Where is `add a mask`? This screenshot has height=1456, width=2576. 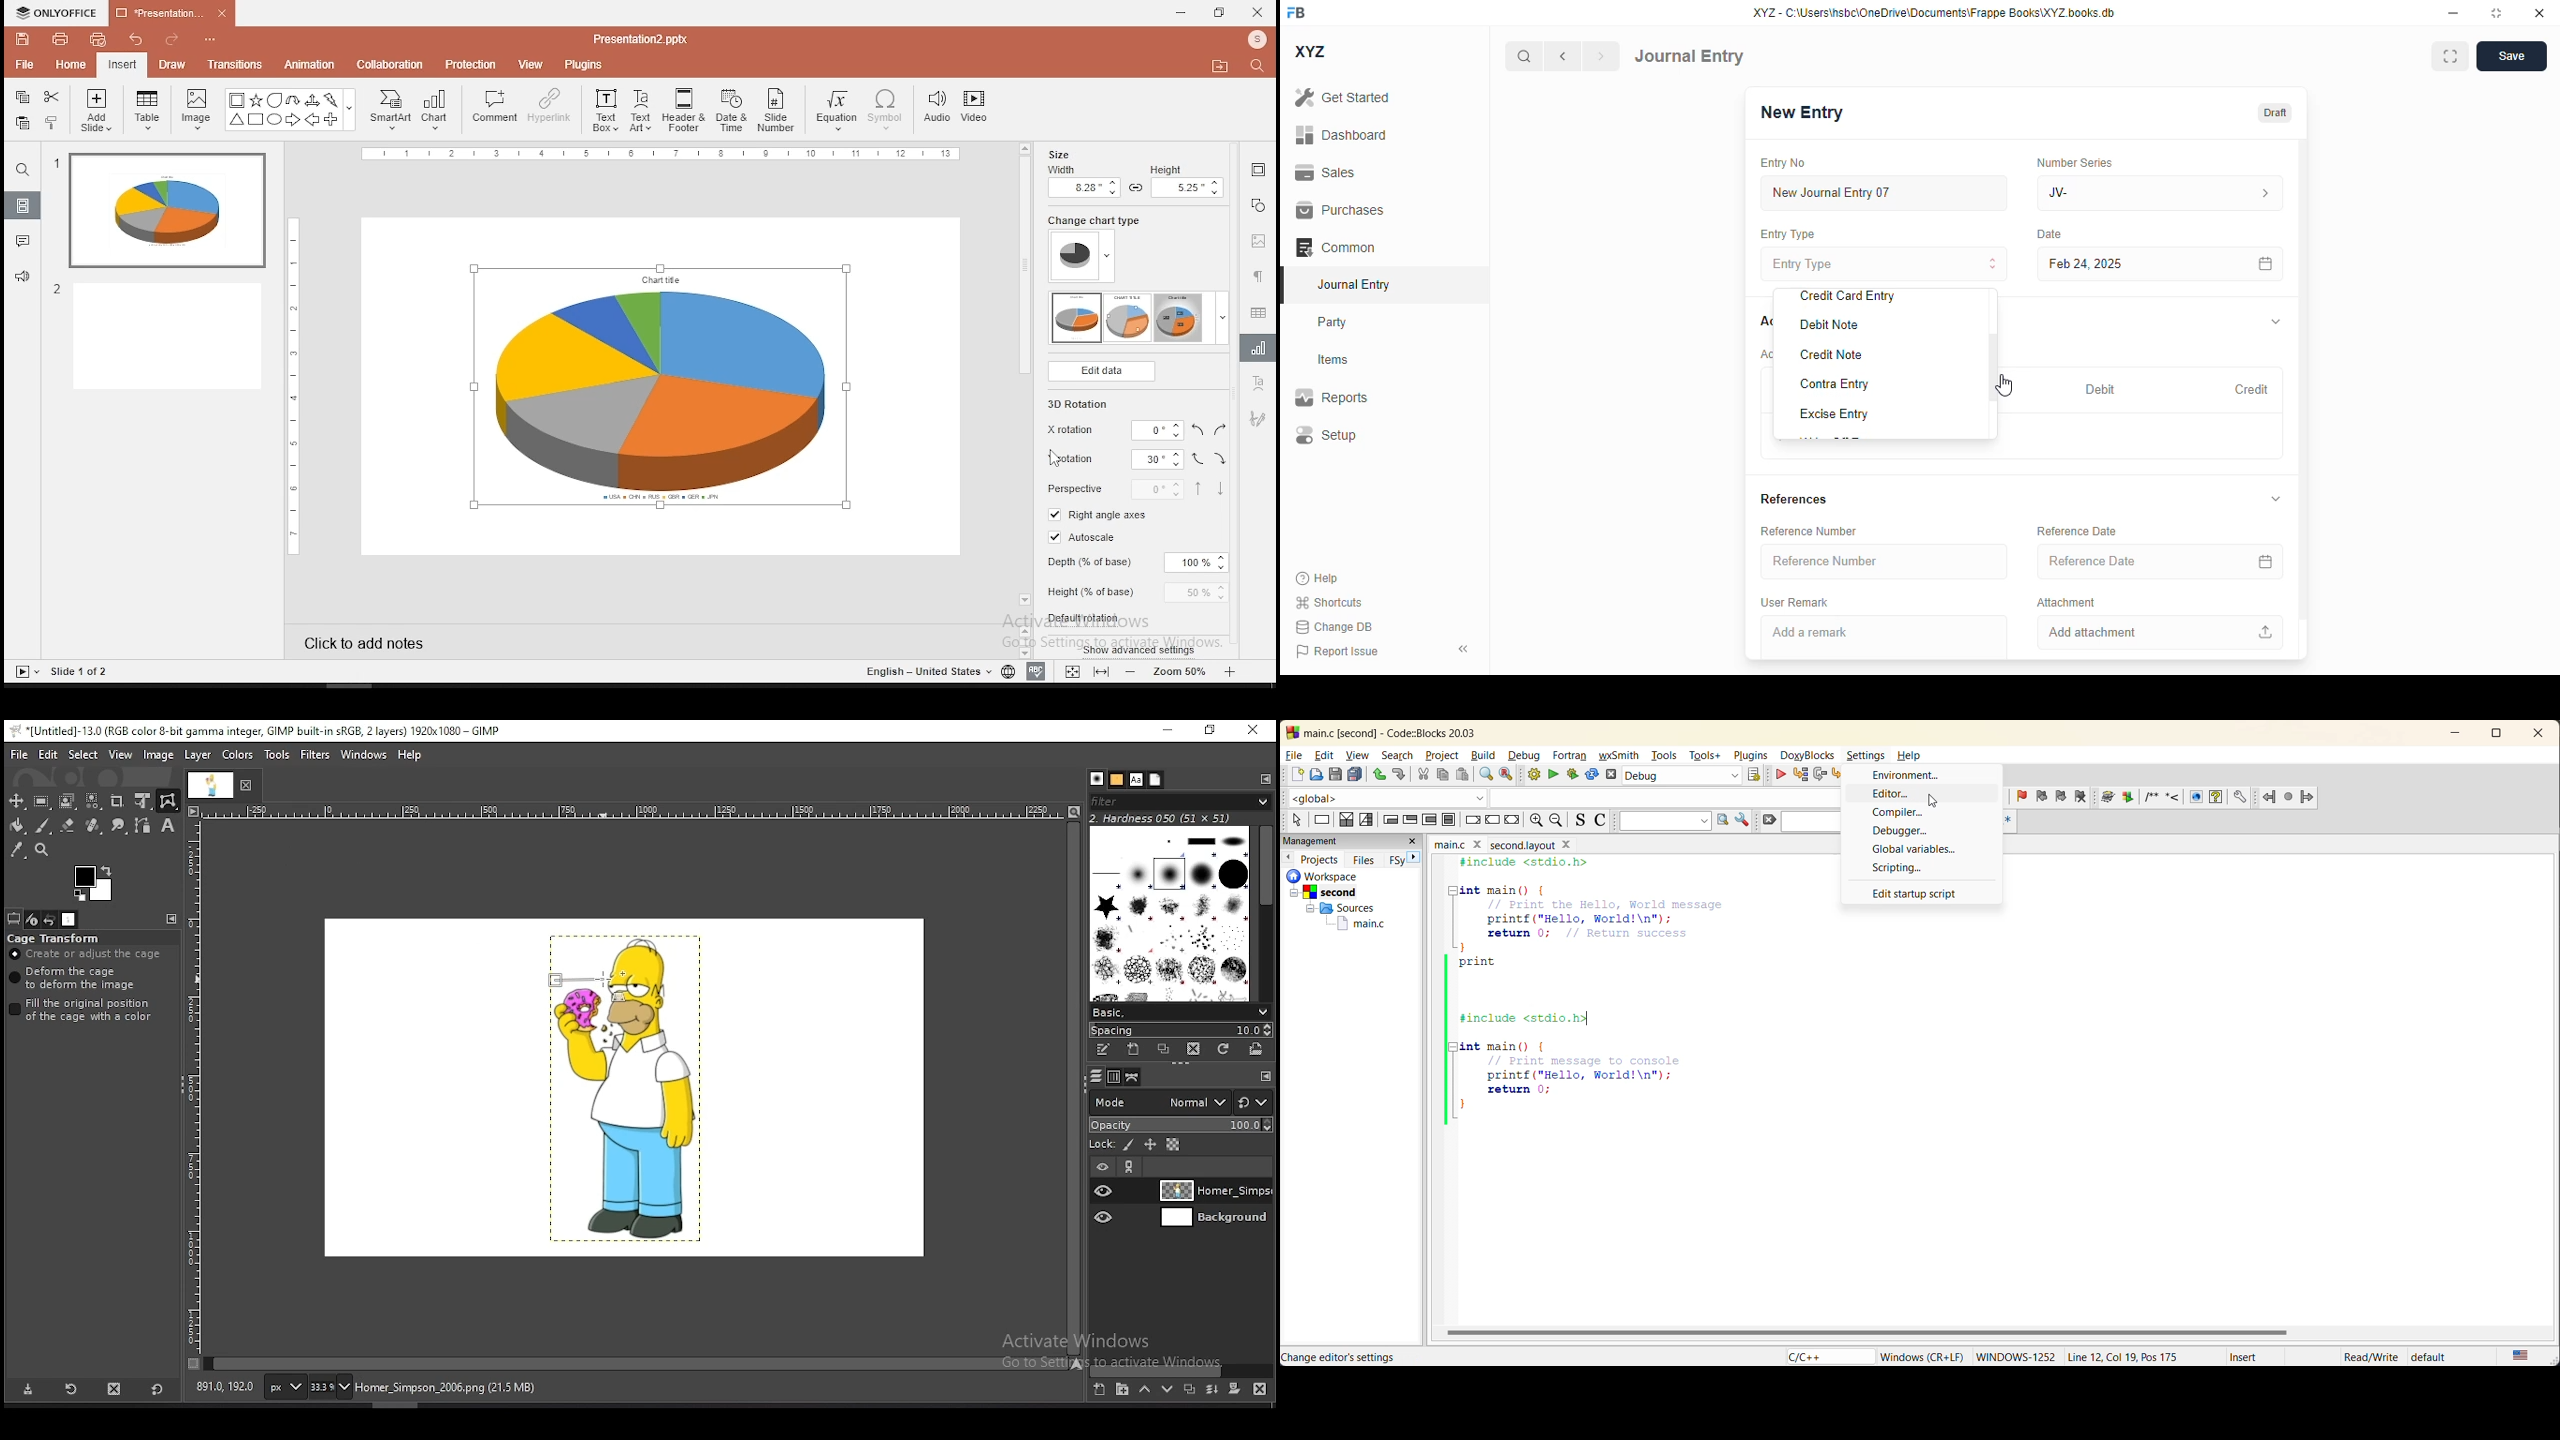 add a mask is located at coordinates (1232, 1389).